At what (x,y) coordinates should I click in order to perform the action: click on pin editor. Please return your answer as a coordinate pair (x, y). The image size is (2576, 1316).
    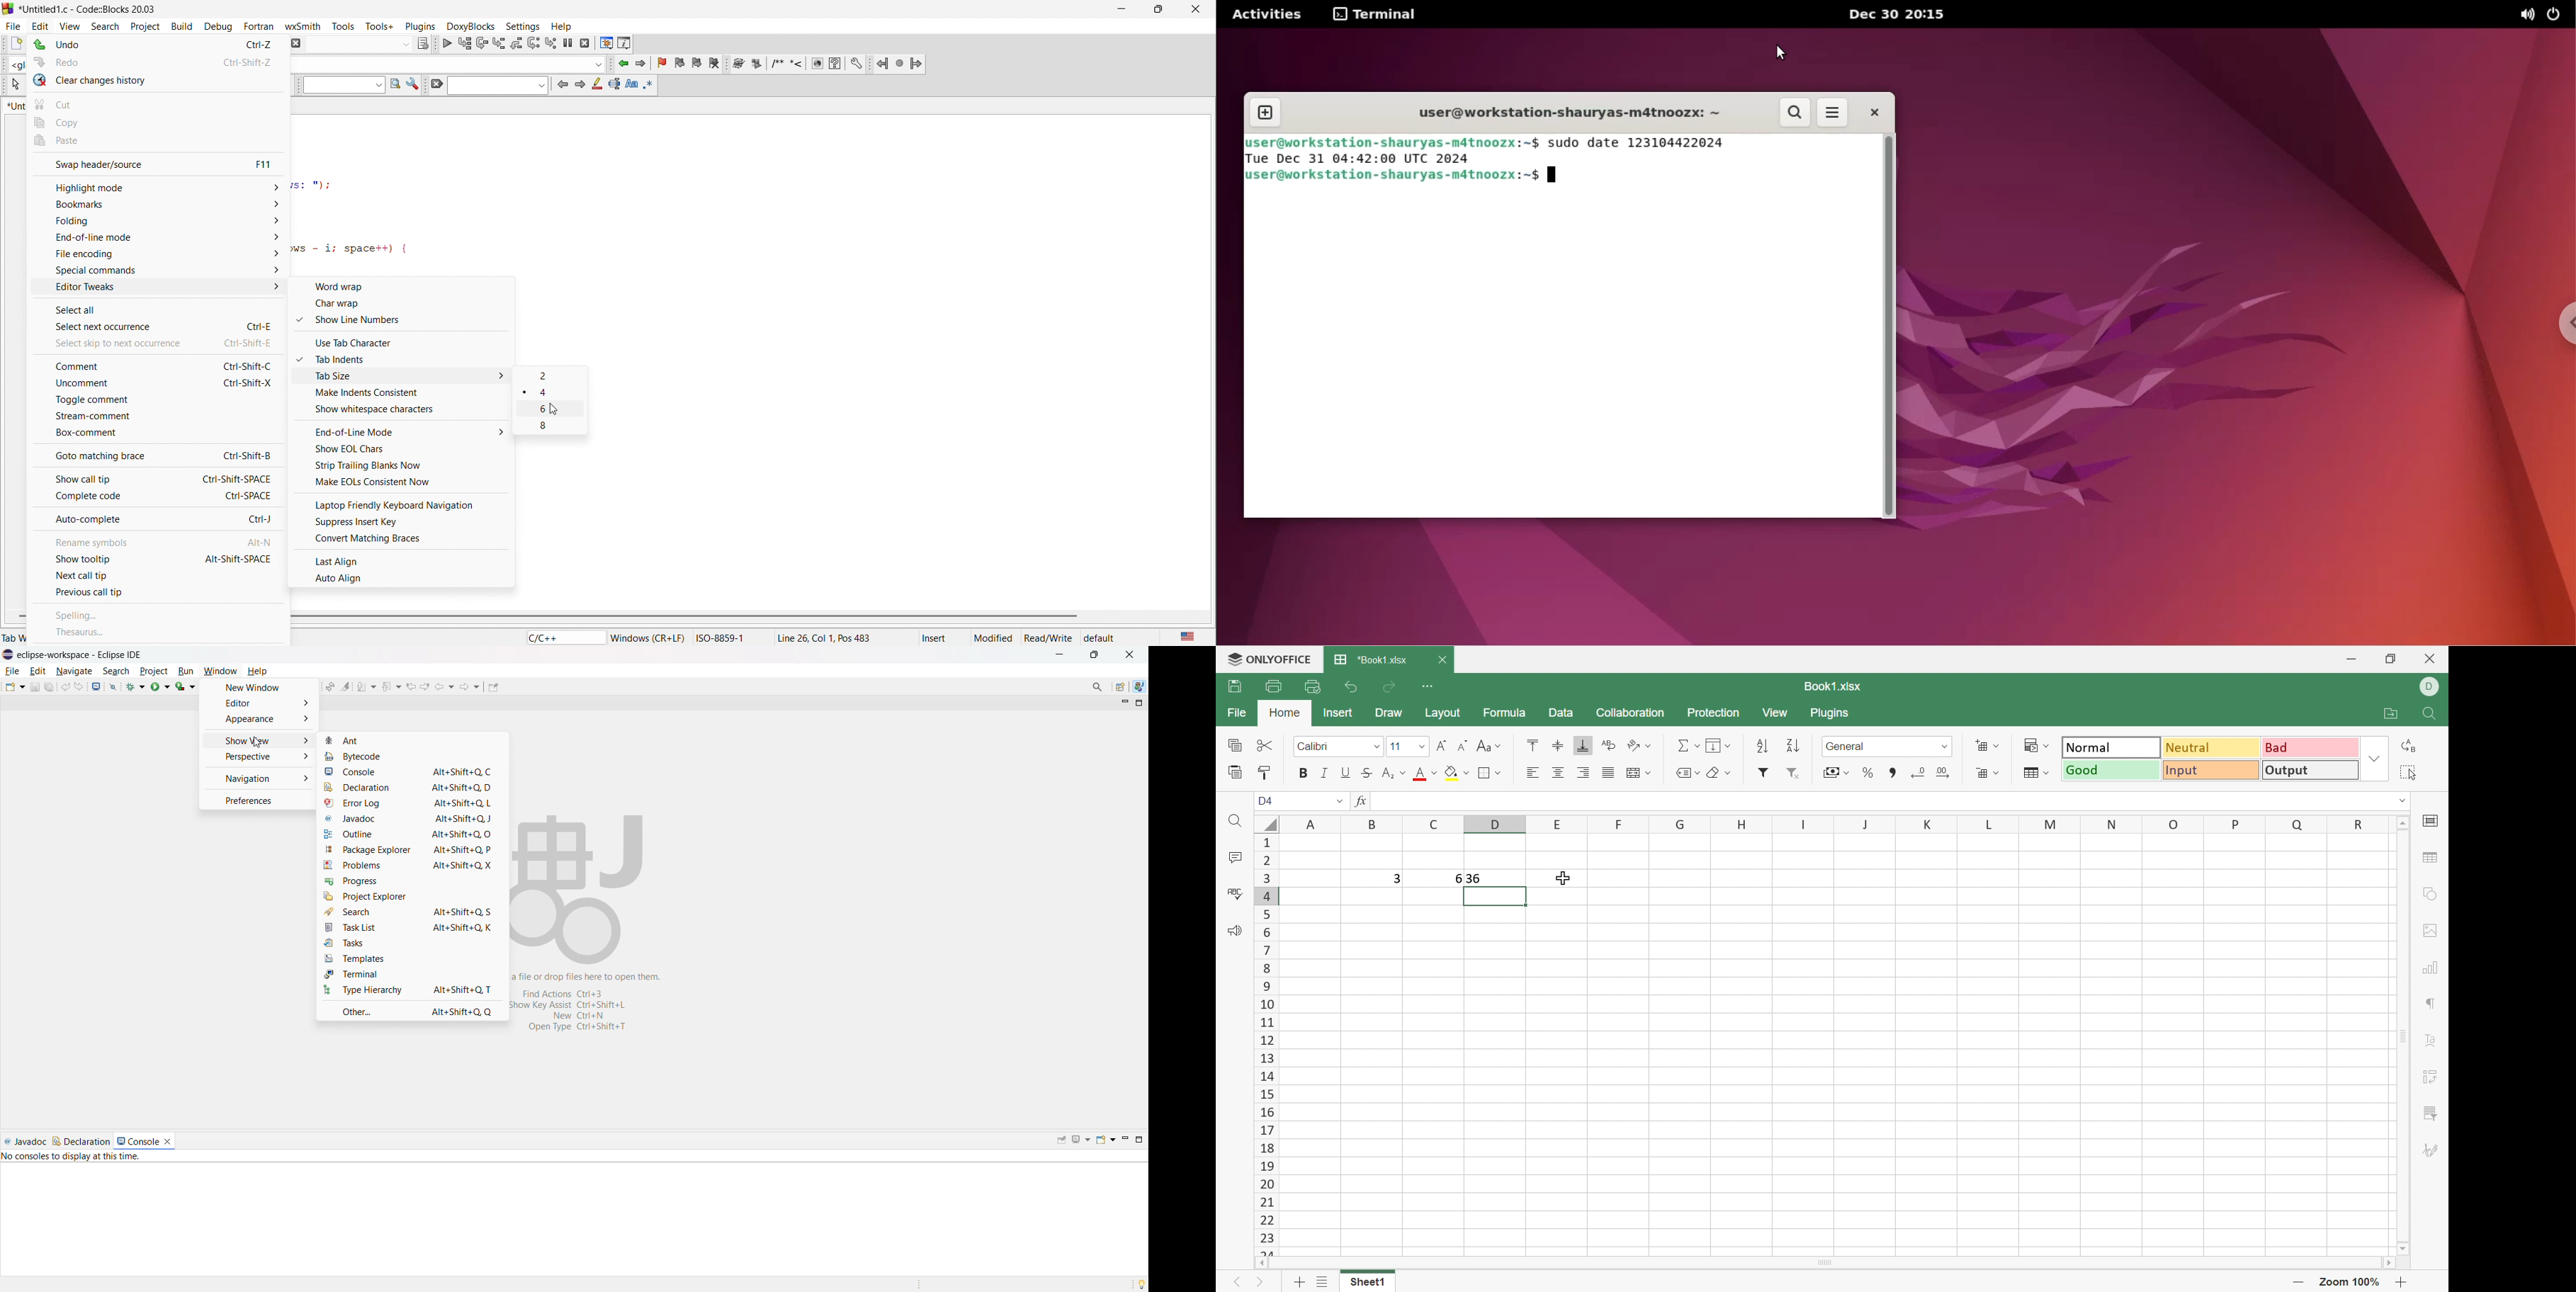
    Looking at the image, I should click on (494, 688).